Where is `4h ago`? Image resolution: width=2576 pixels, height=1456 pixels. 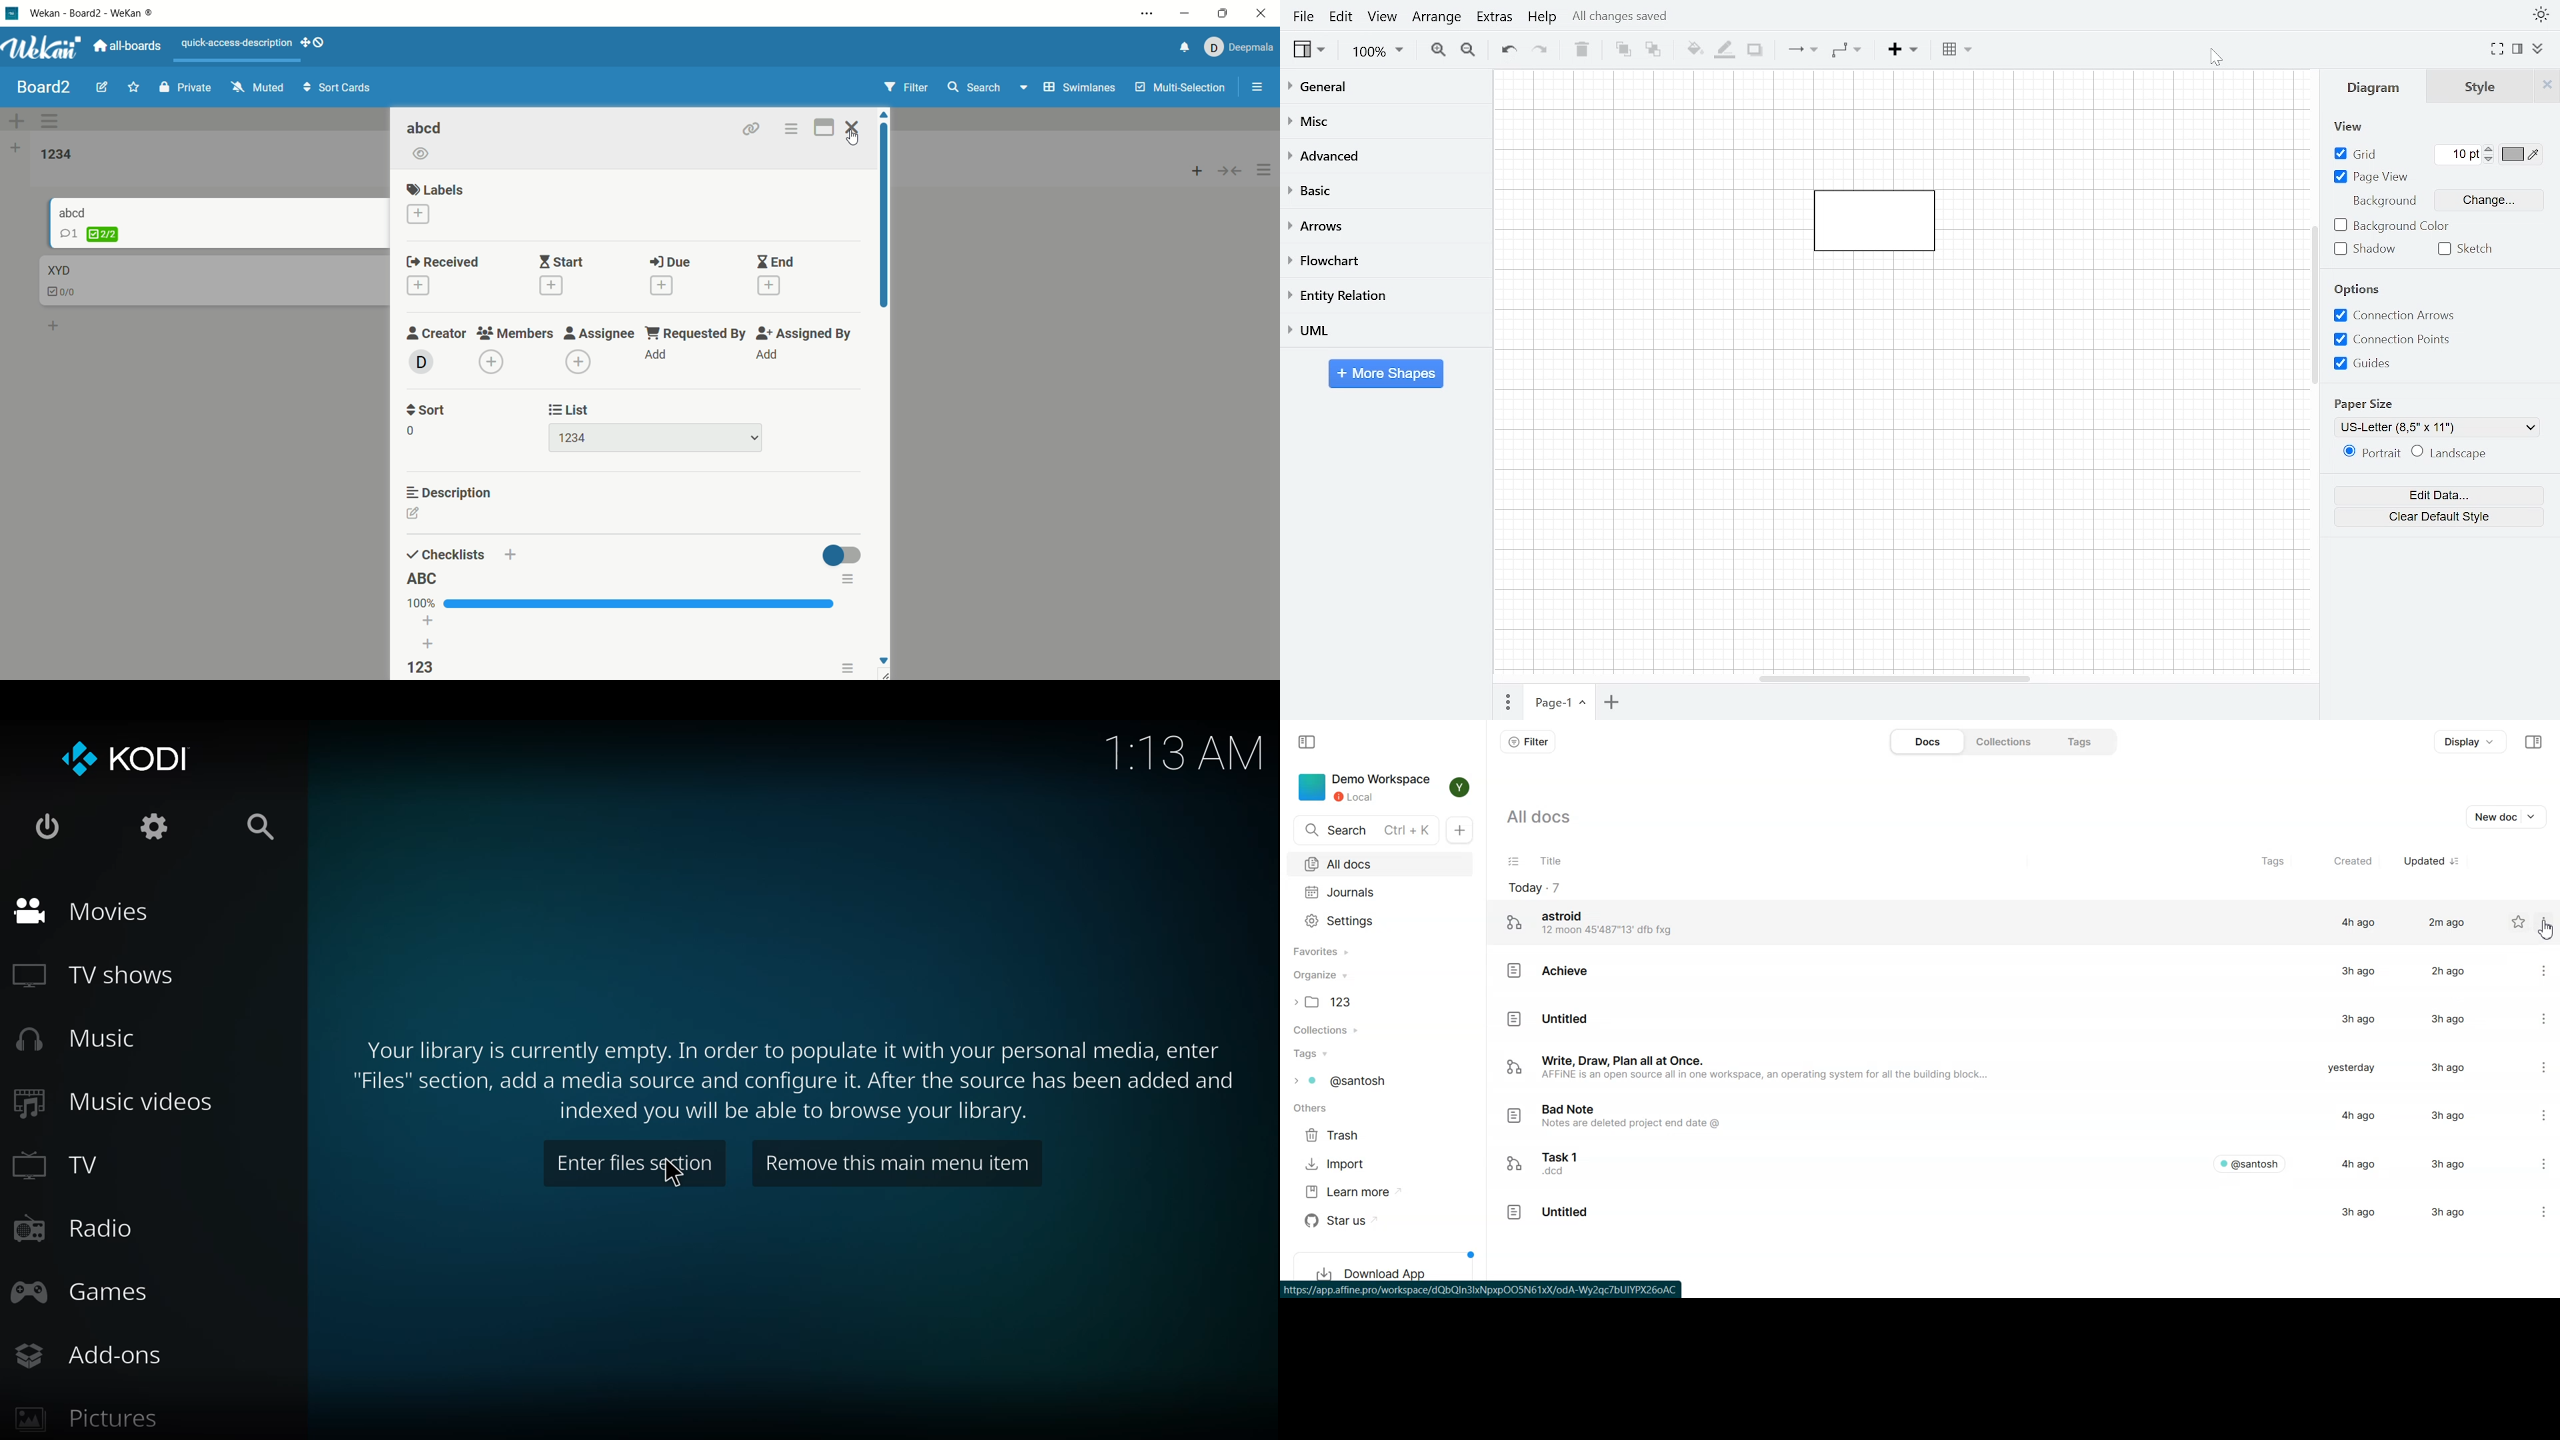 4h ago is located at coordinates (2358, 1164).